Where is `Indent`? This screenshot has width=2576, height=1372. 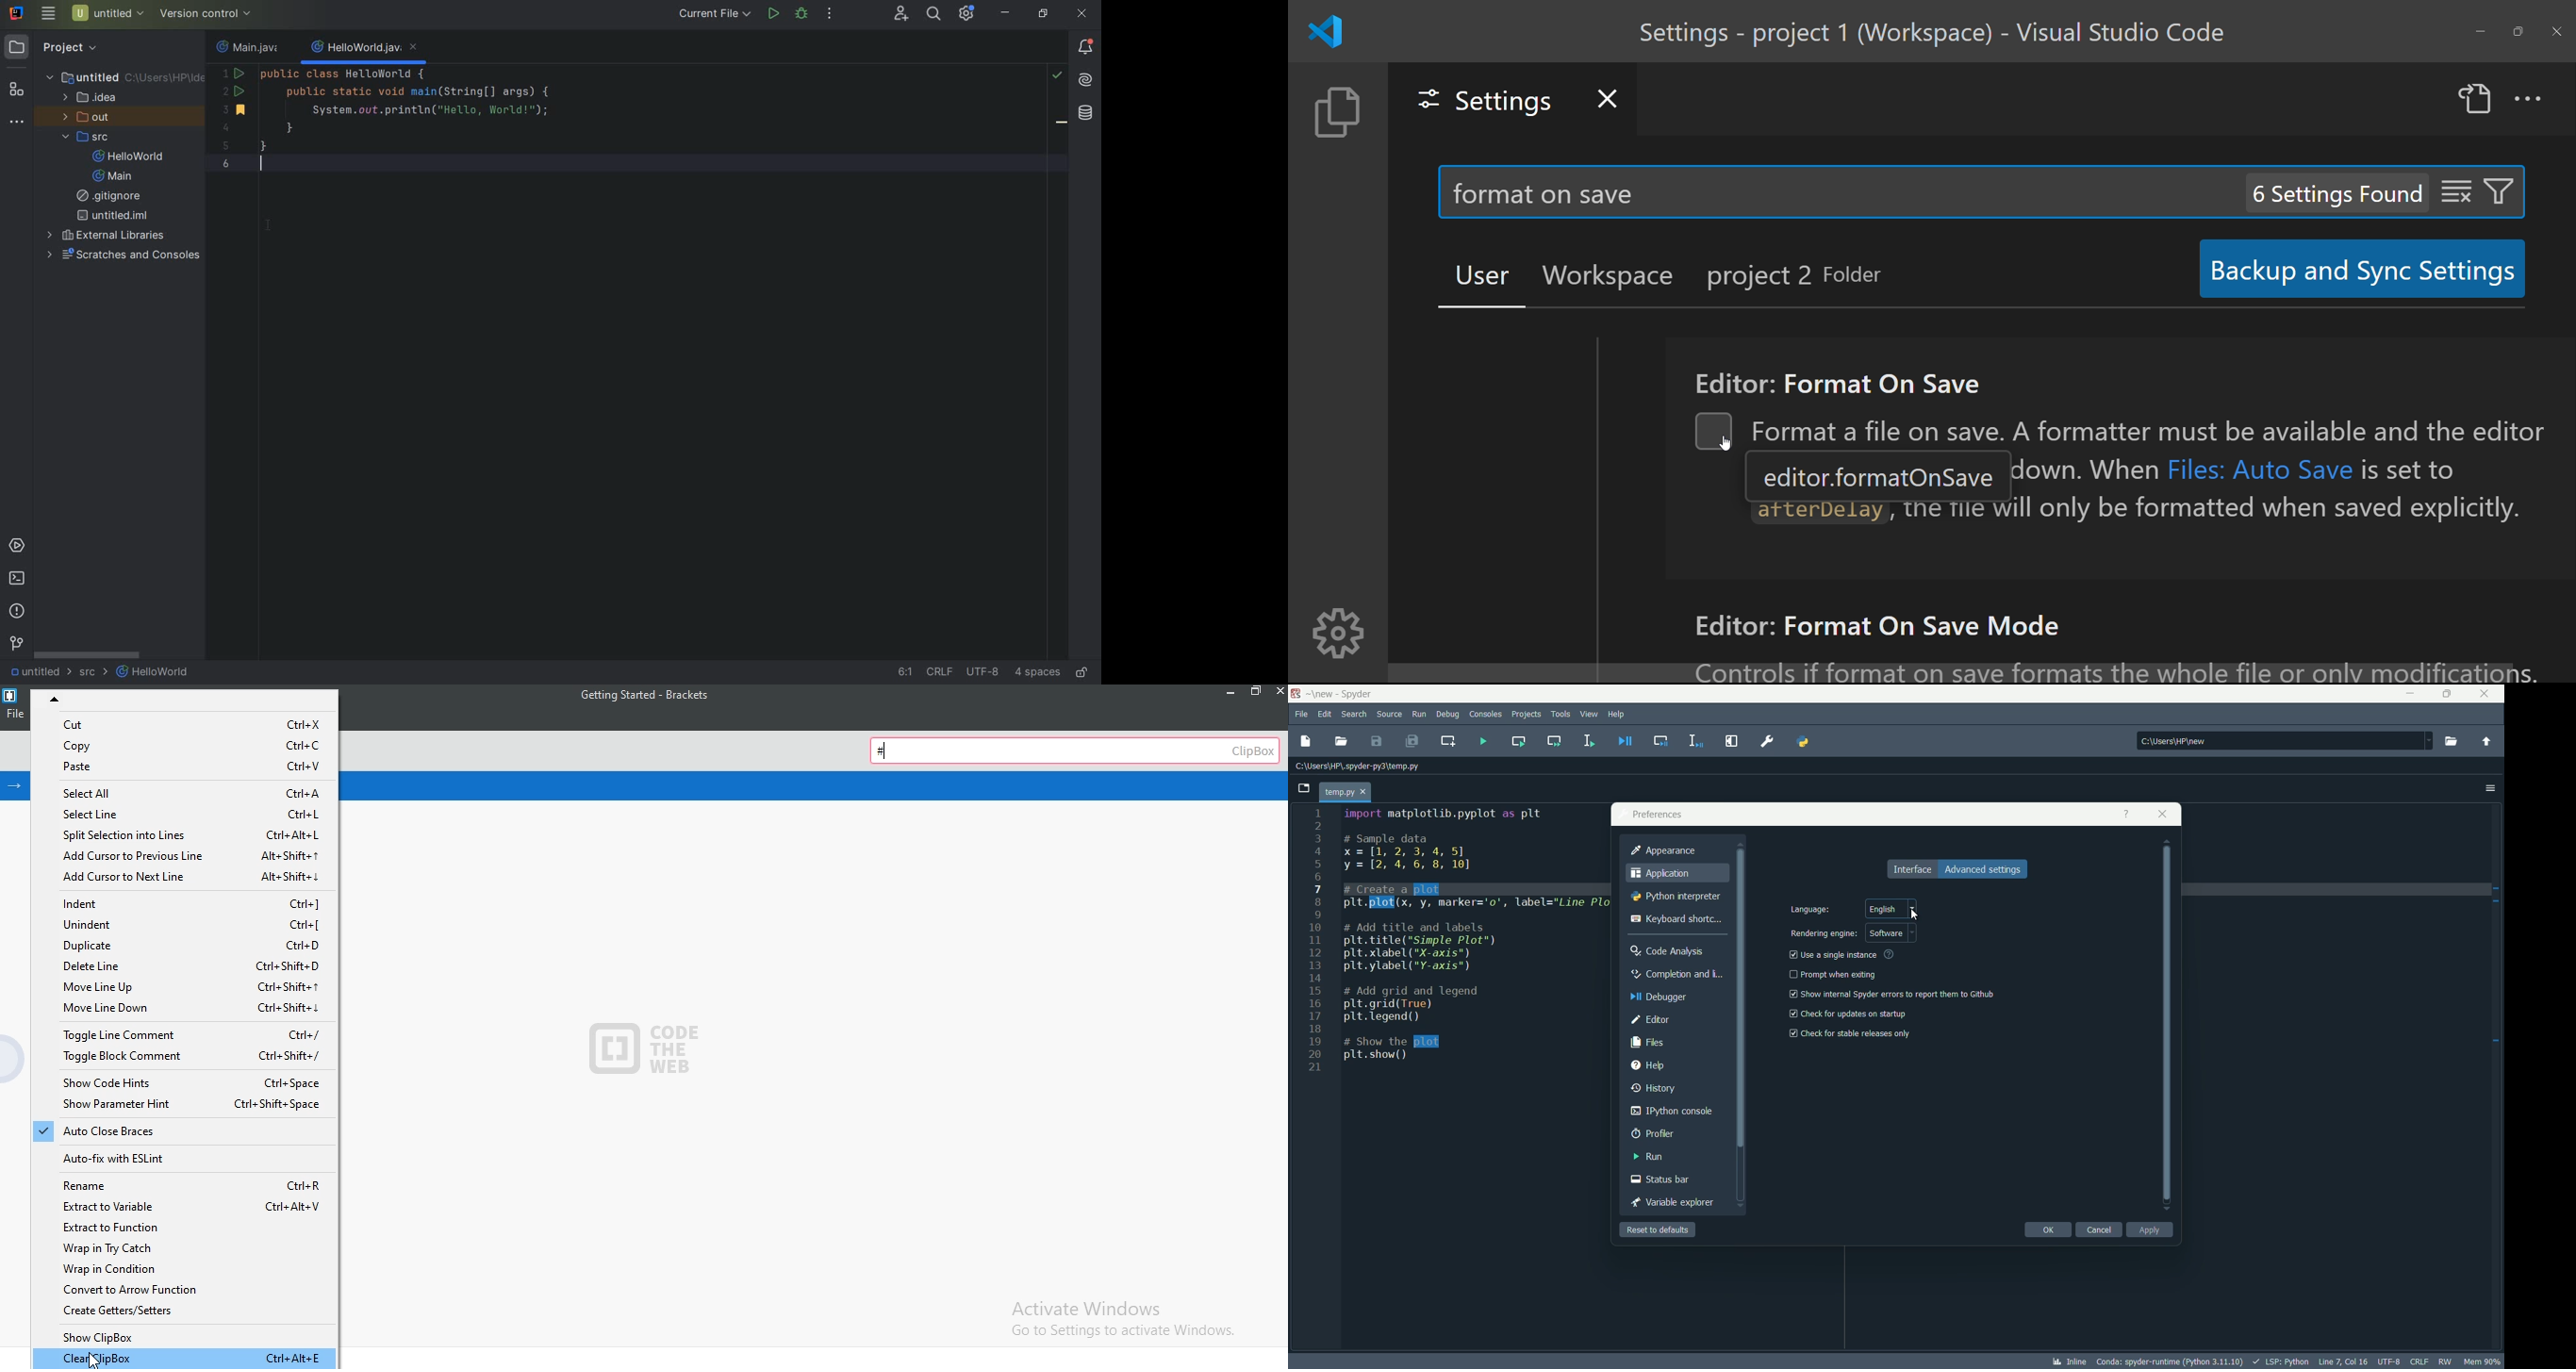 Indent is located at coordinates (195, 901).